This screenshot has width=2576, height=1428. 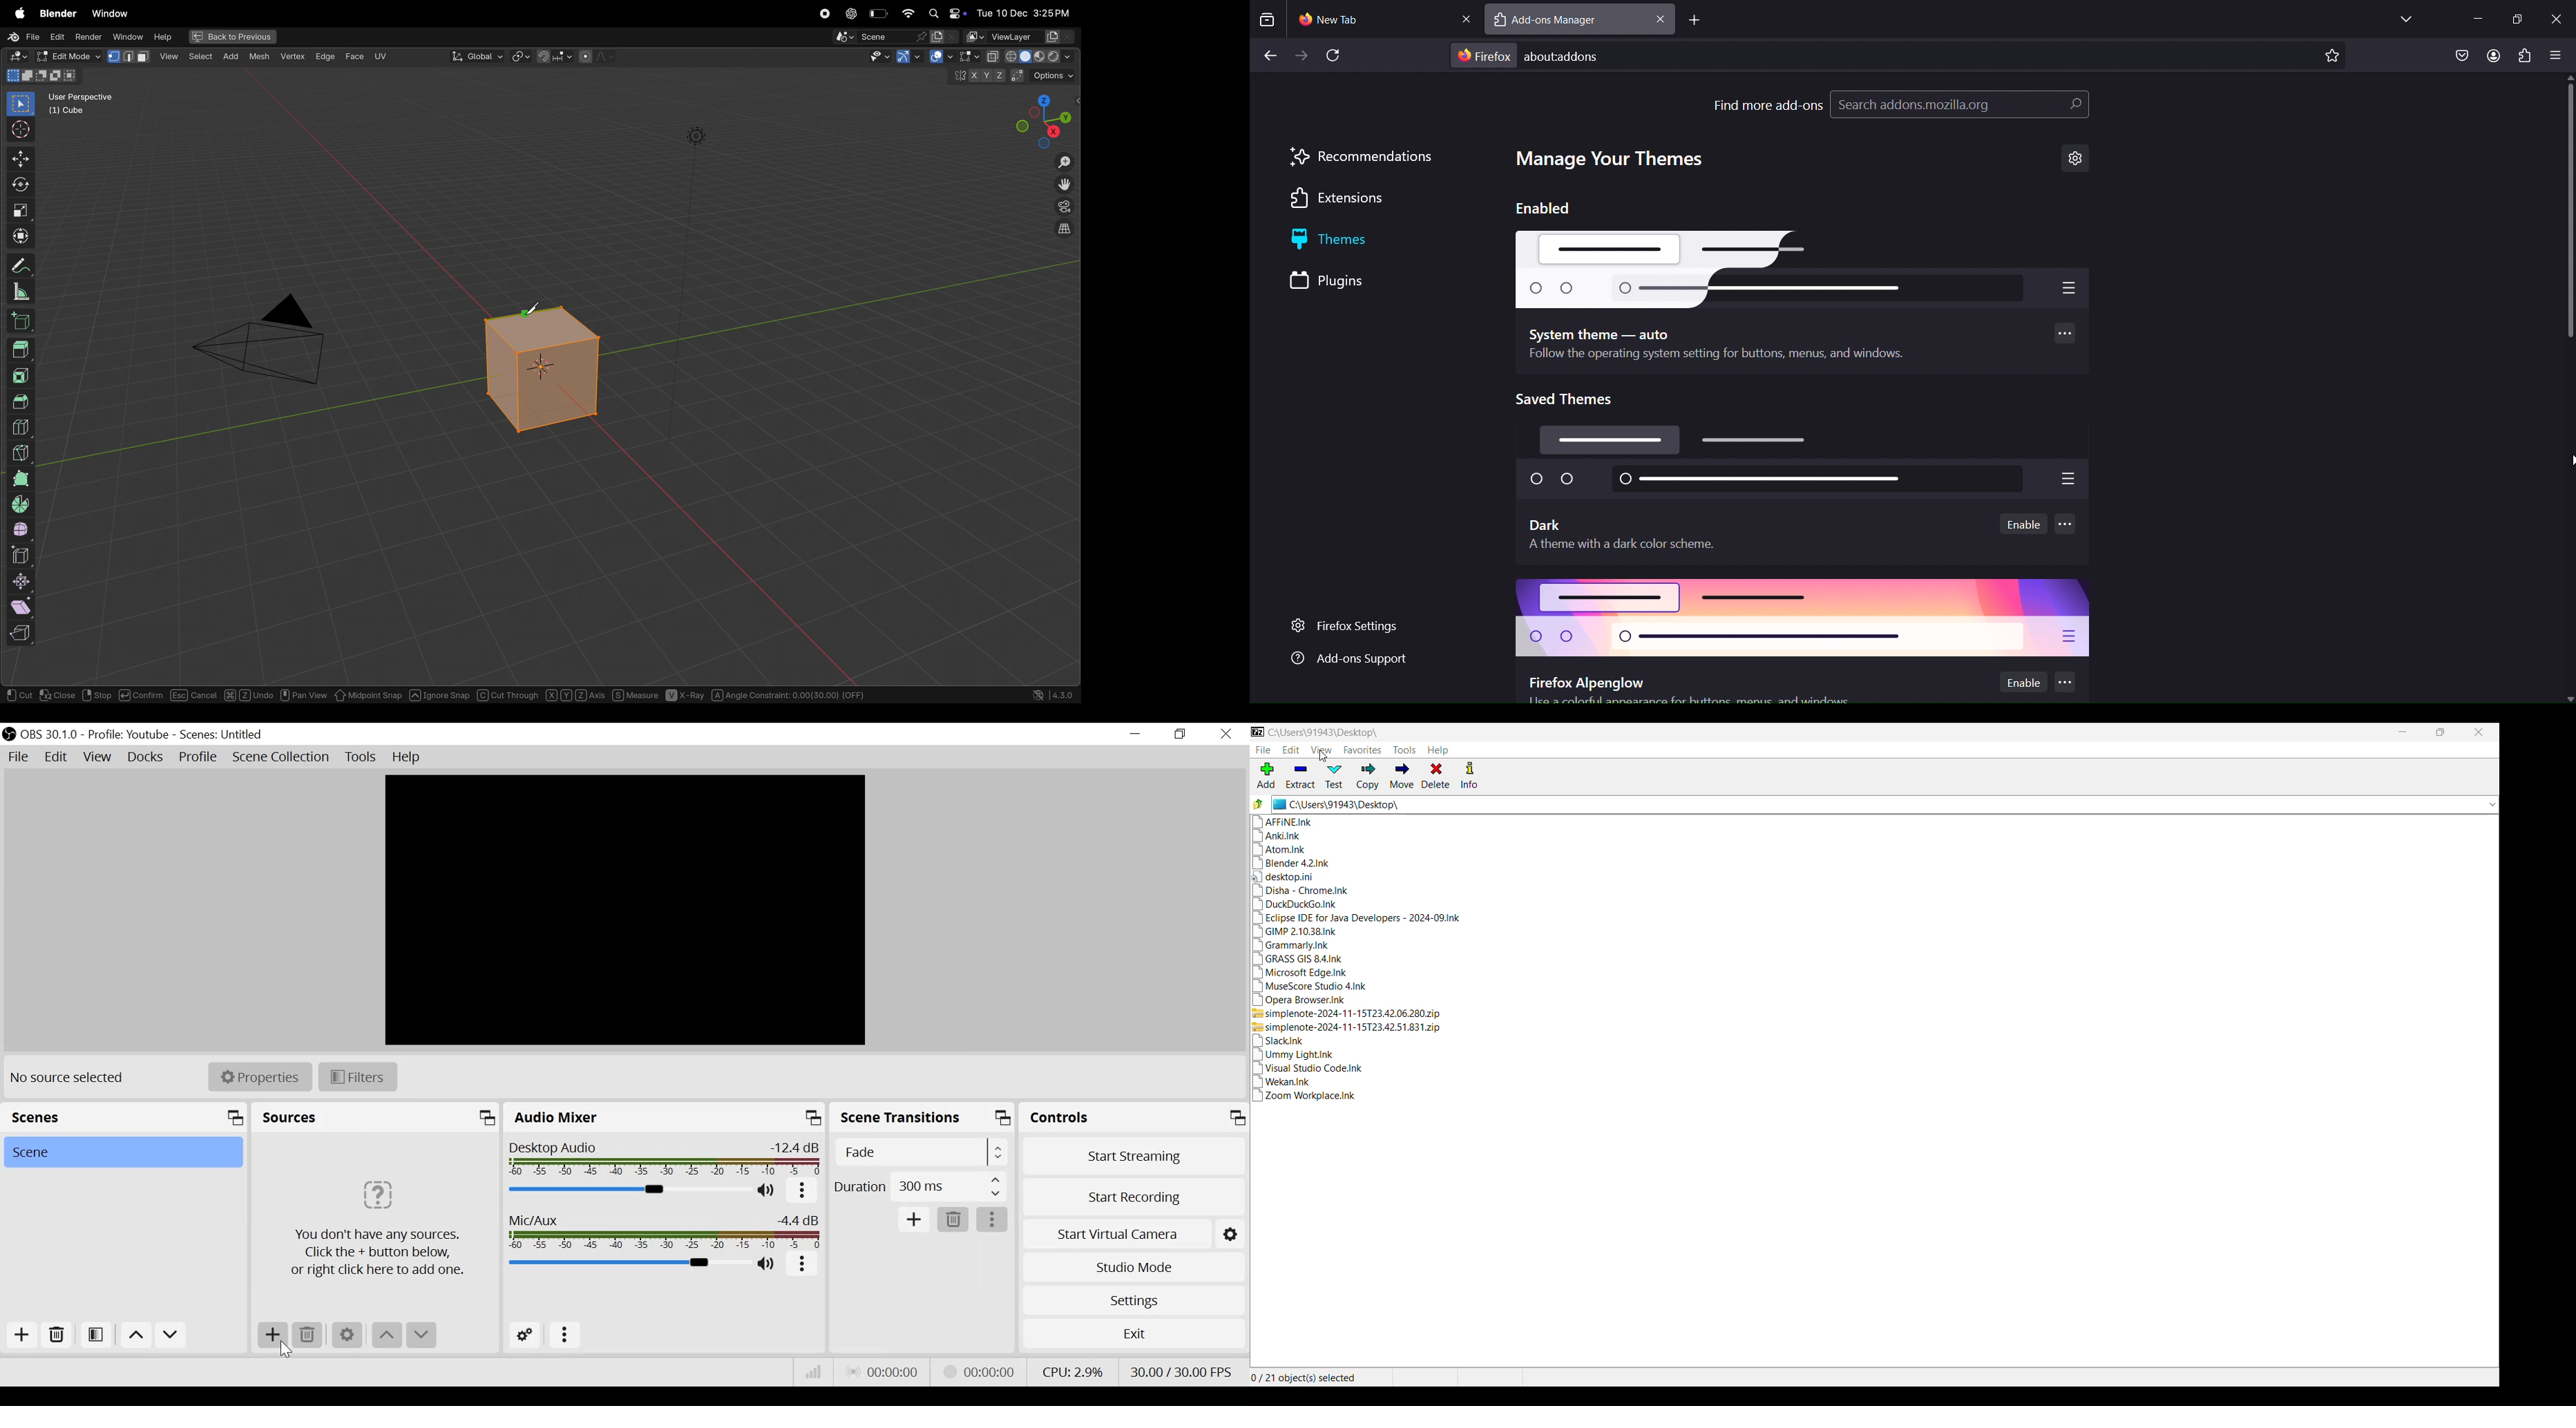 What do you see at coordinates (769, 1192) in the screenshot?
I see `(un)mute` at bounding box center [769, 1192].